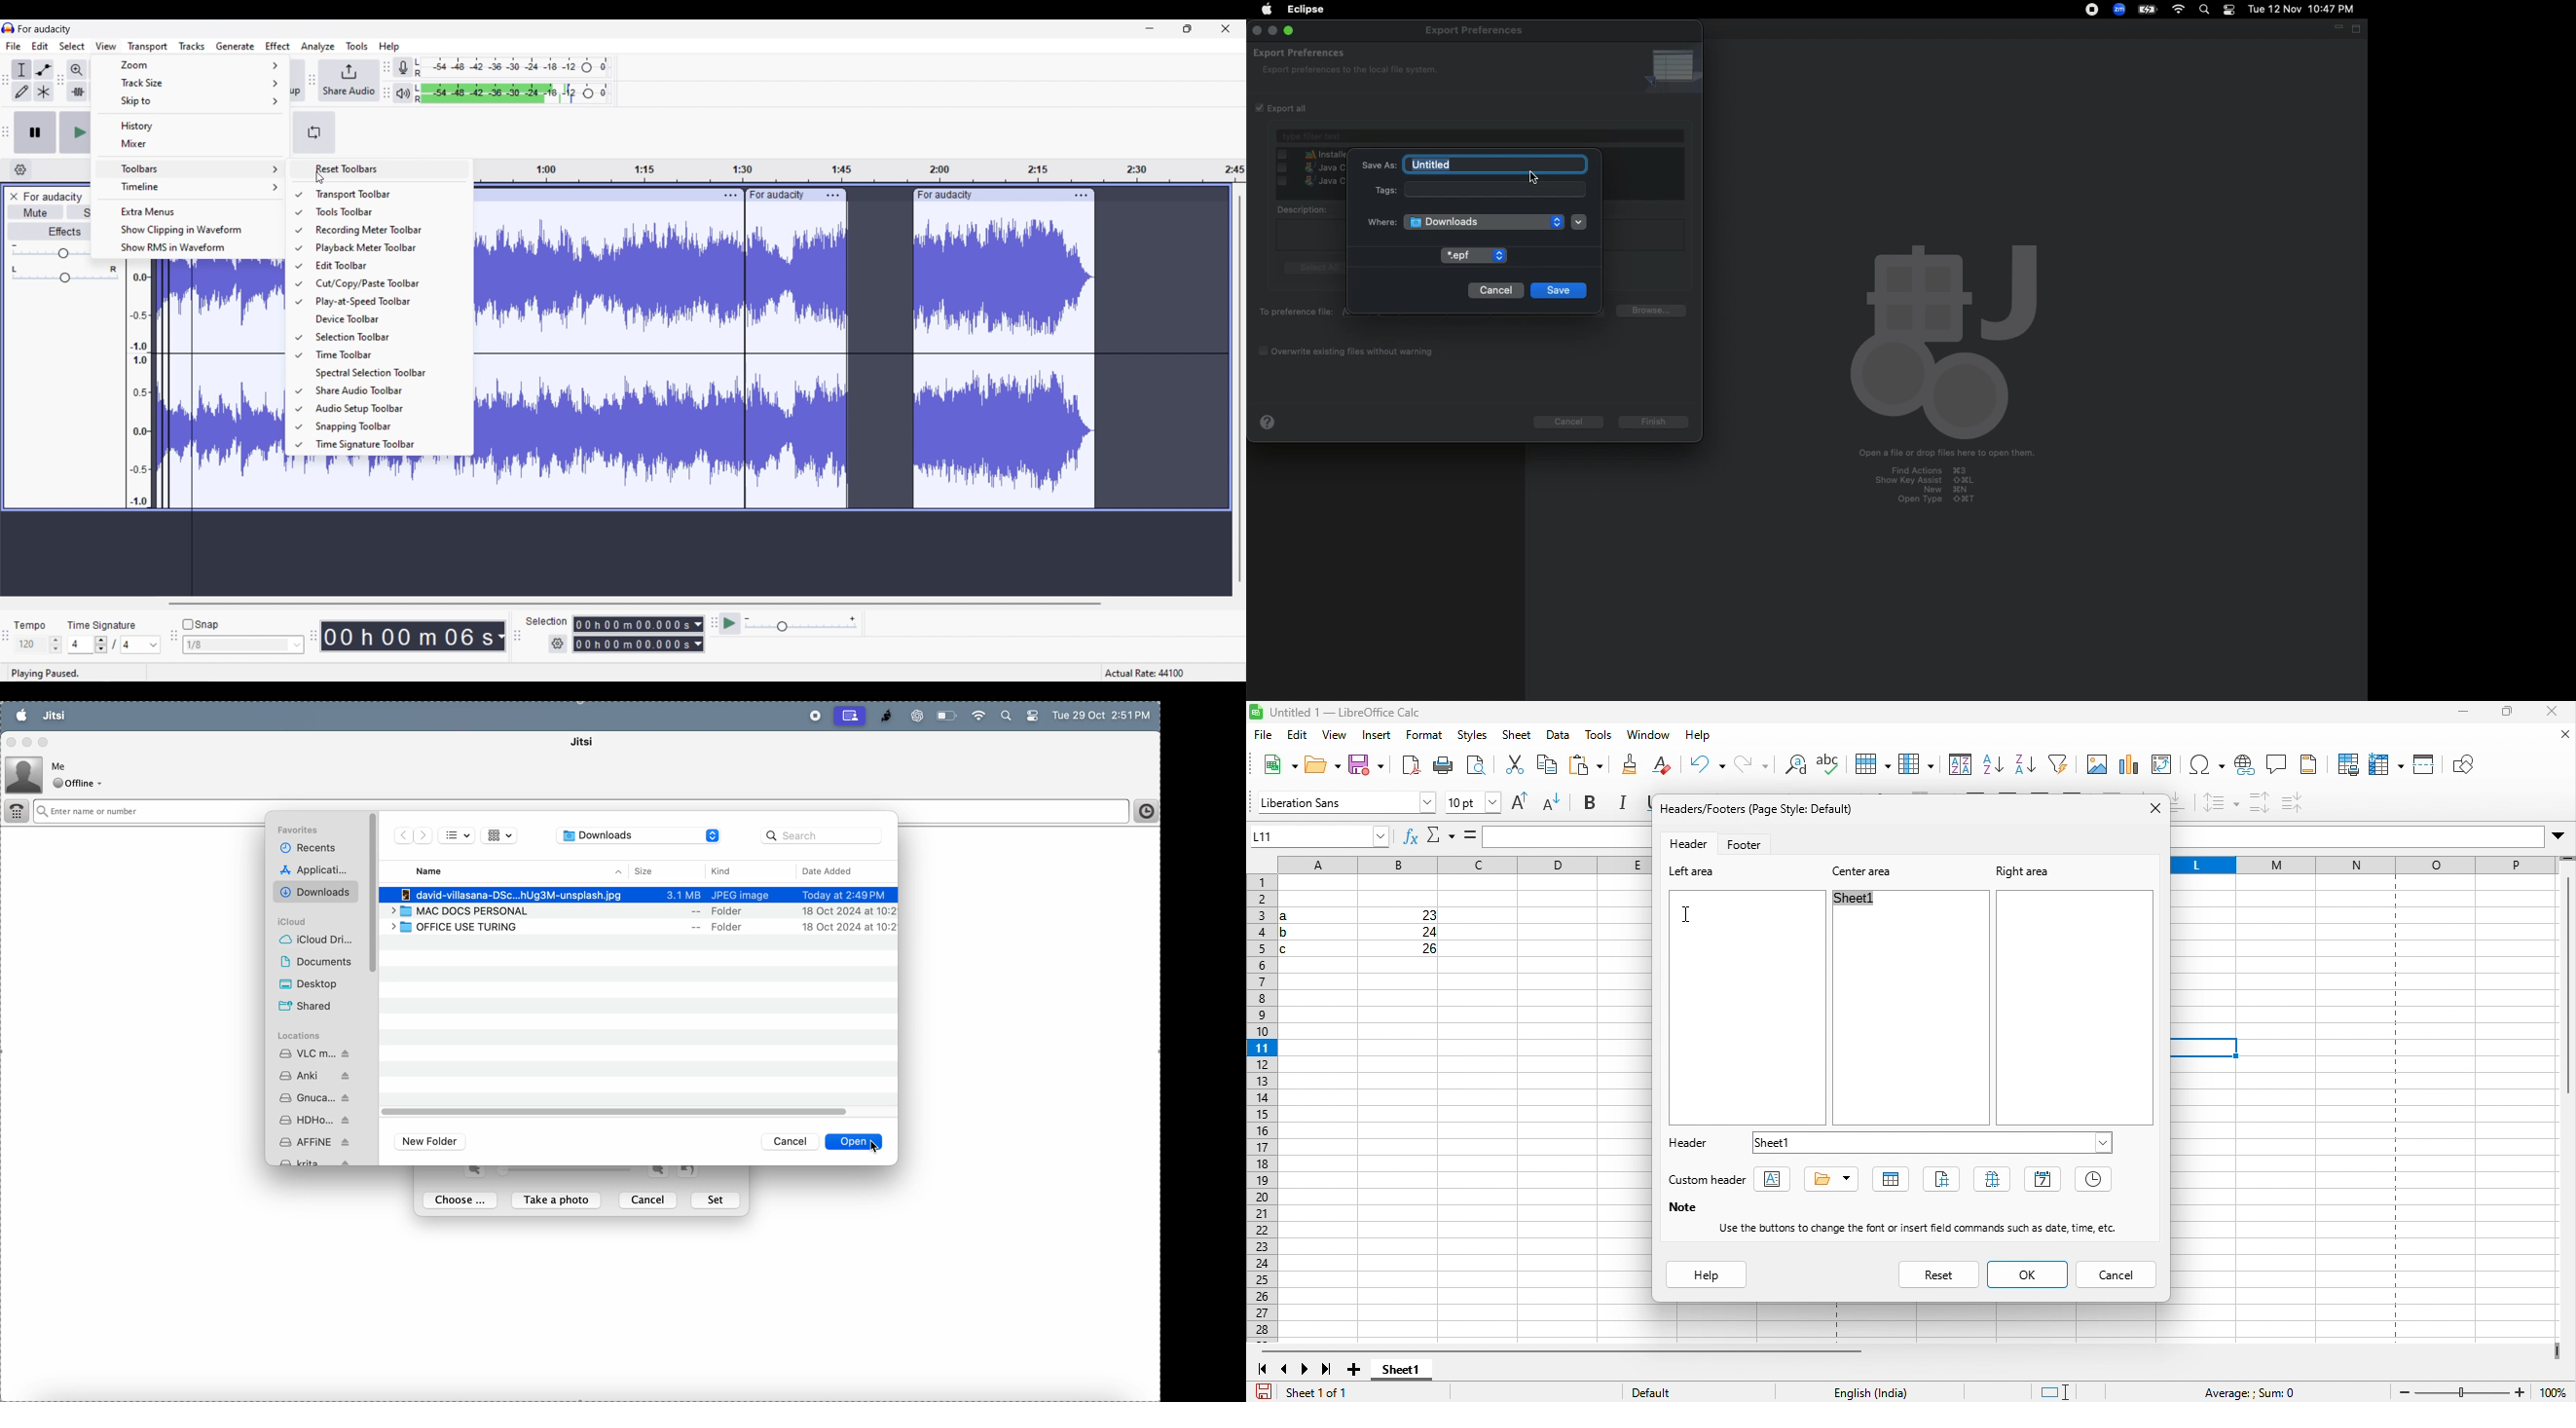 This screenshot has height=1428, width=2576. I want to click on track options, so click(833, 195).